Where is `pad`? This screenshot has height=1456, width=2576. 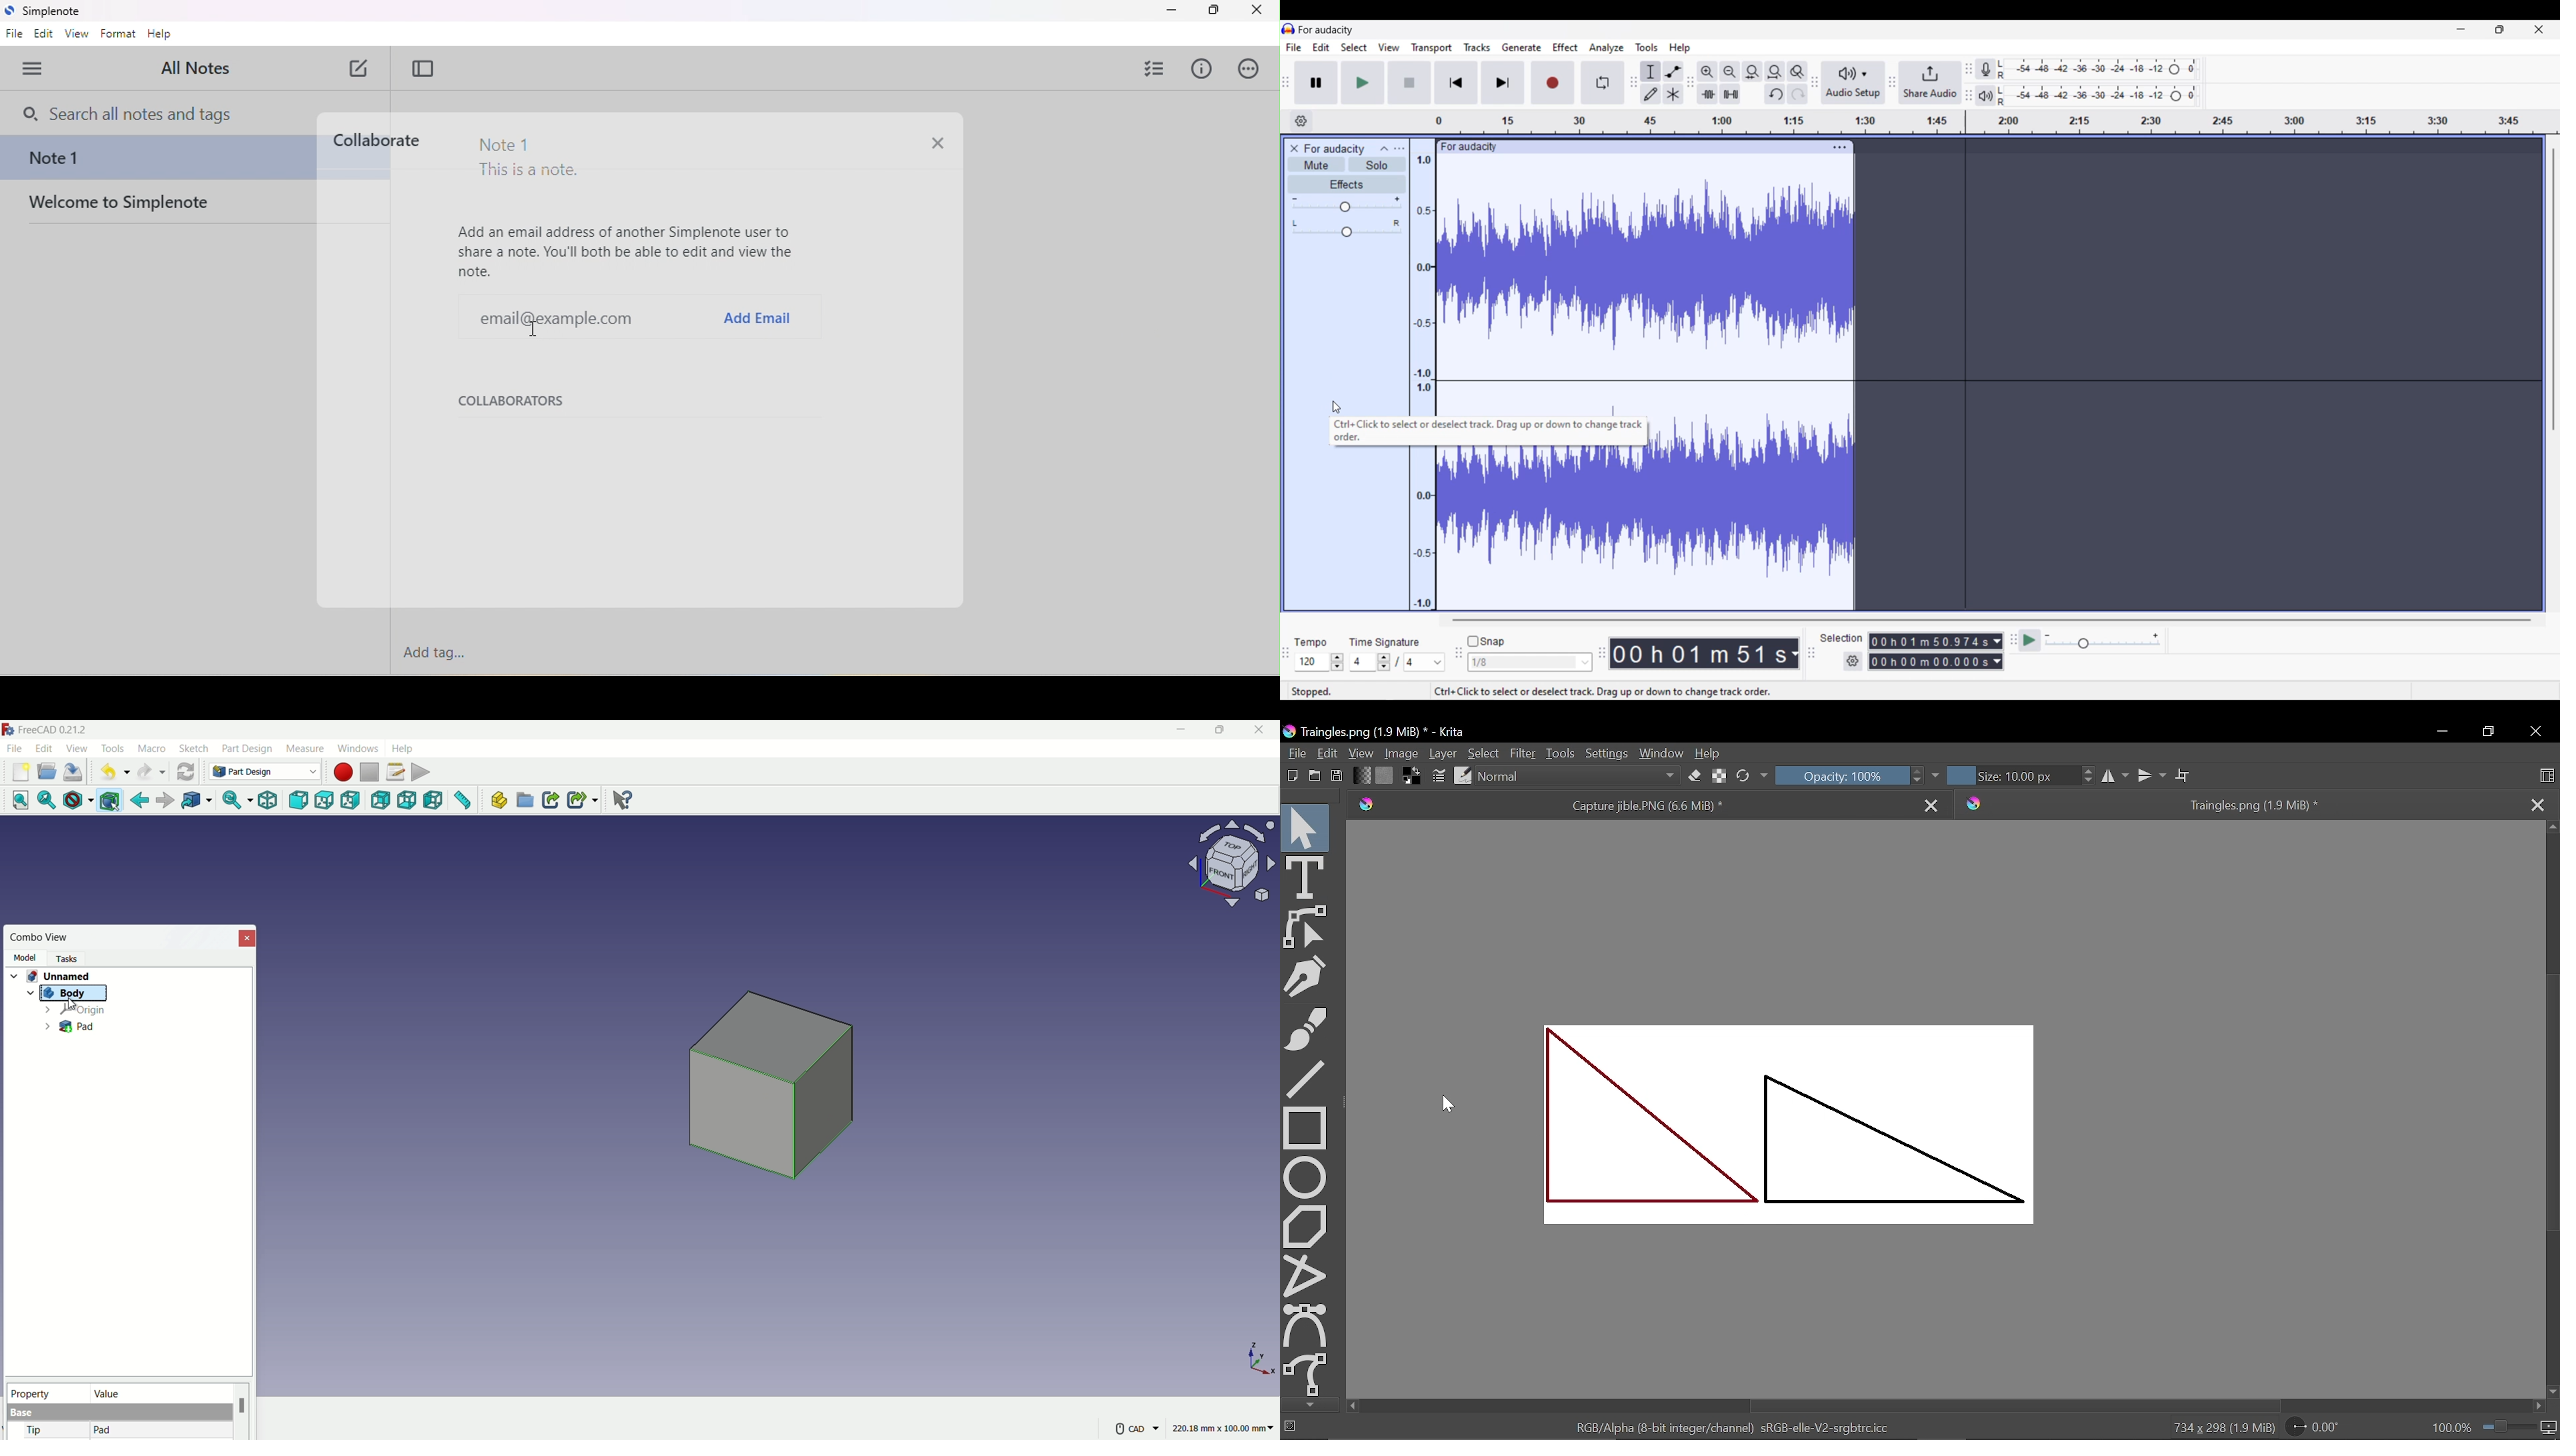 pad is located at coordinates (103, 1431).